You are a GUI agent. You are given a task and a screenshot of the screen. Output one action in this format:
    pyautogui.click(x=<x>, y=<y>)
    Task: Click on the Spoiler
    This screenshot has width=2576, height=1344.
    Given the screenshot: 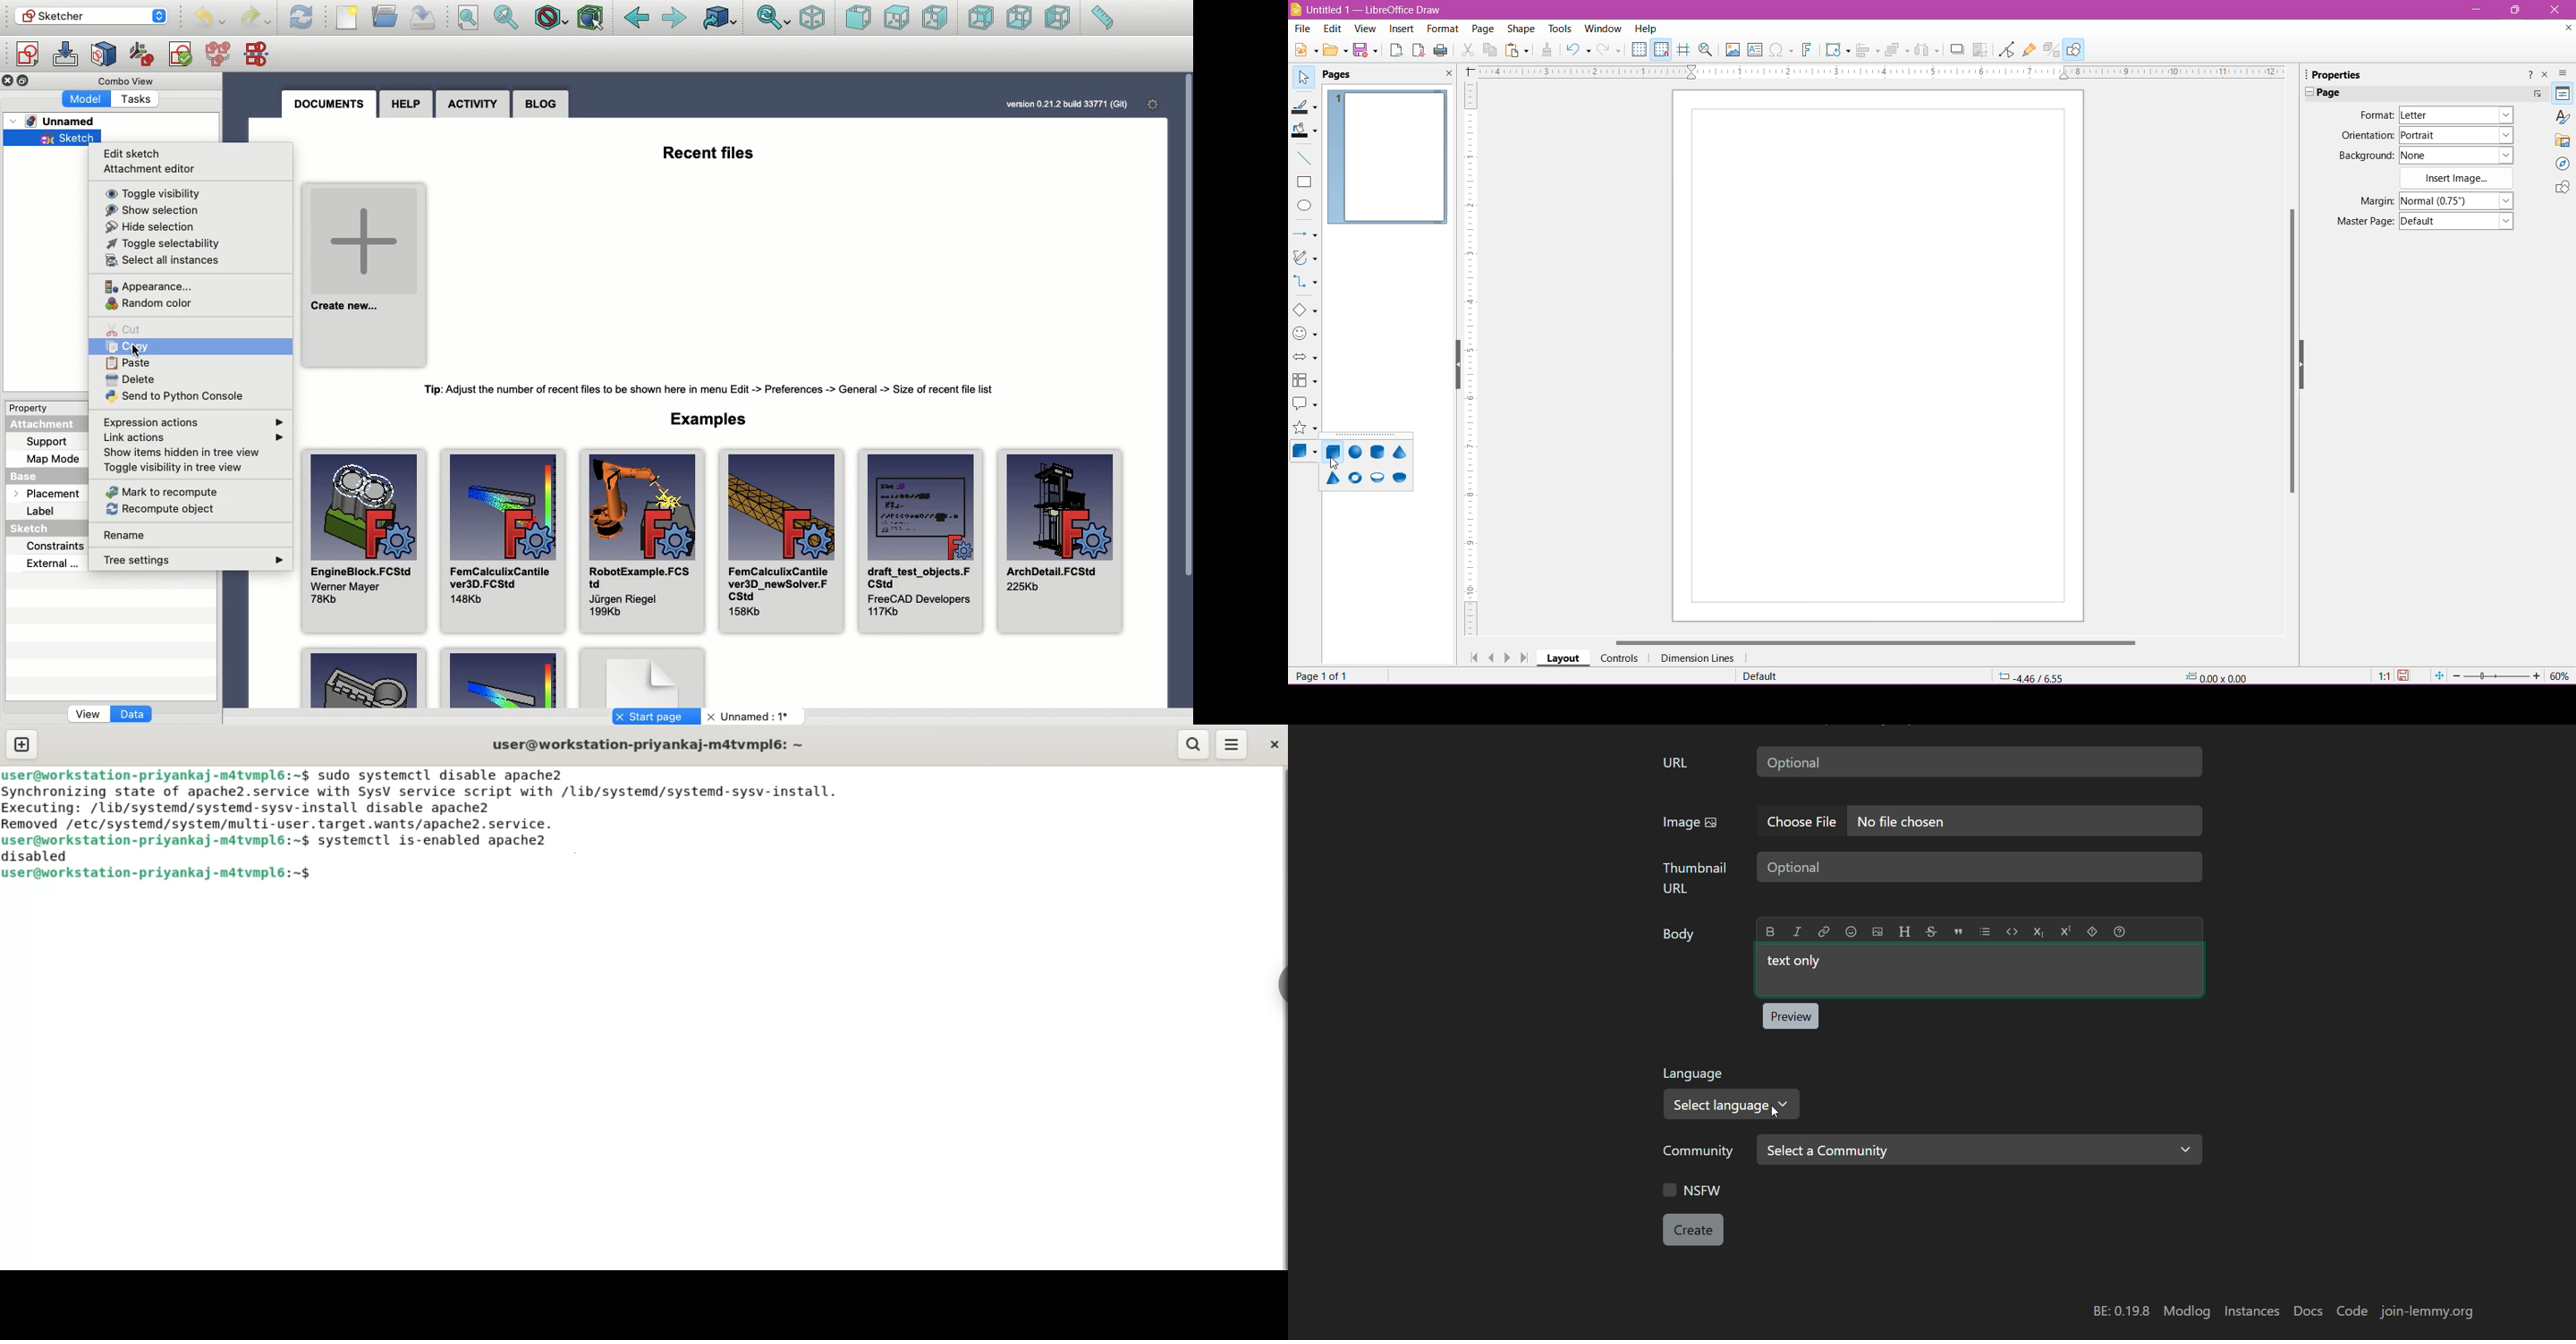 What is the action you would take?
    pyautogui.click(x=2092, y=931)
    